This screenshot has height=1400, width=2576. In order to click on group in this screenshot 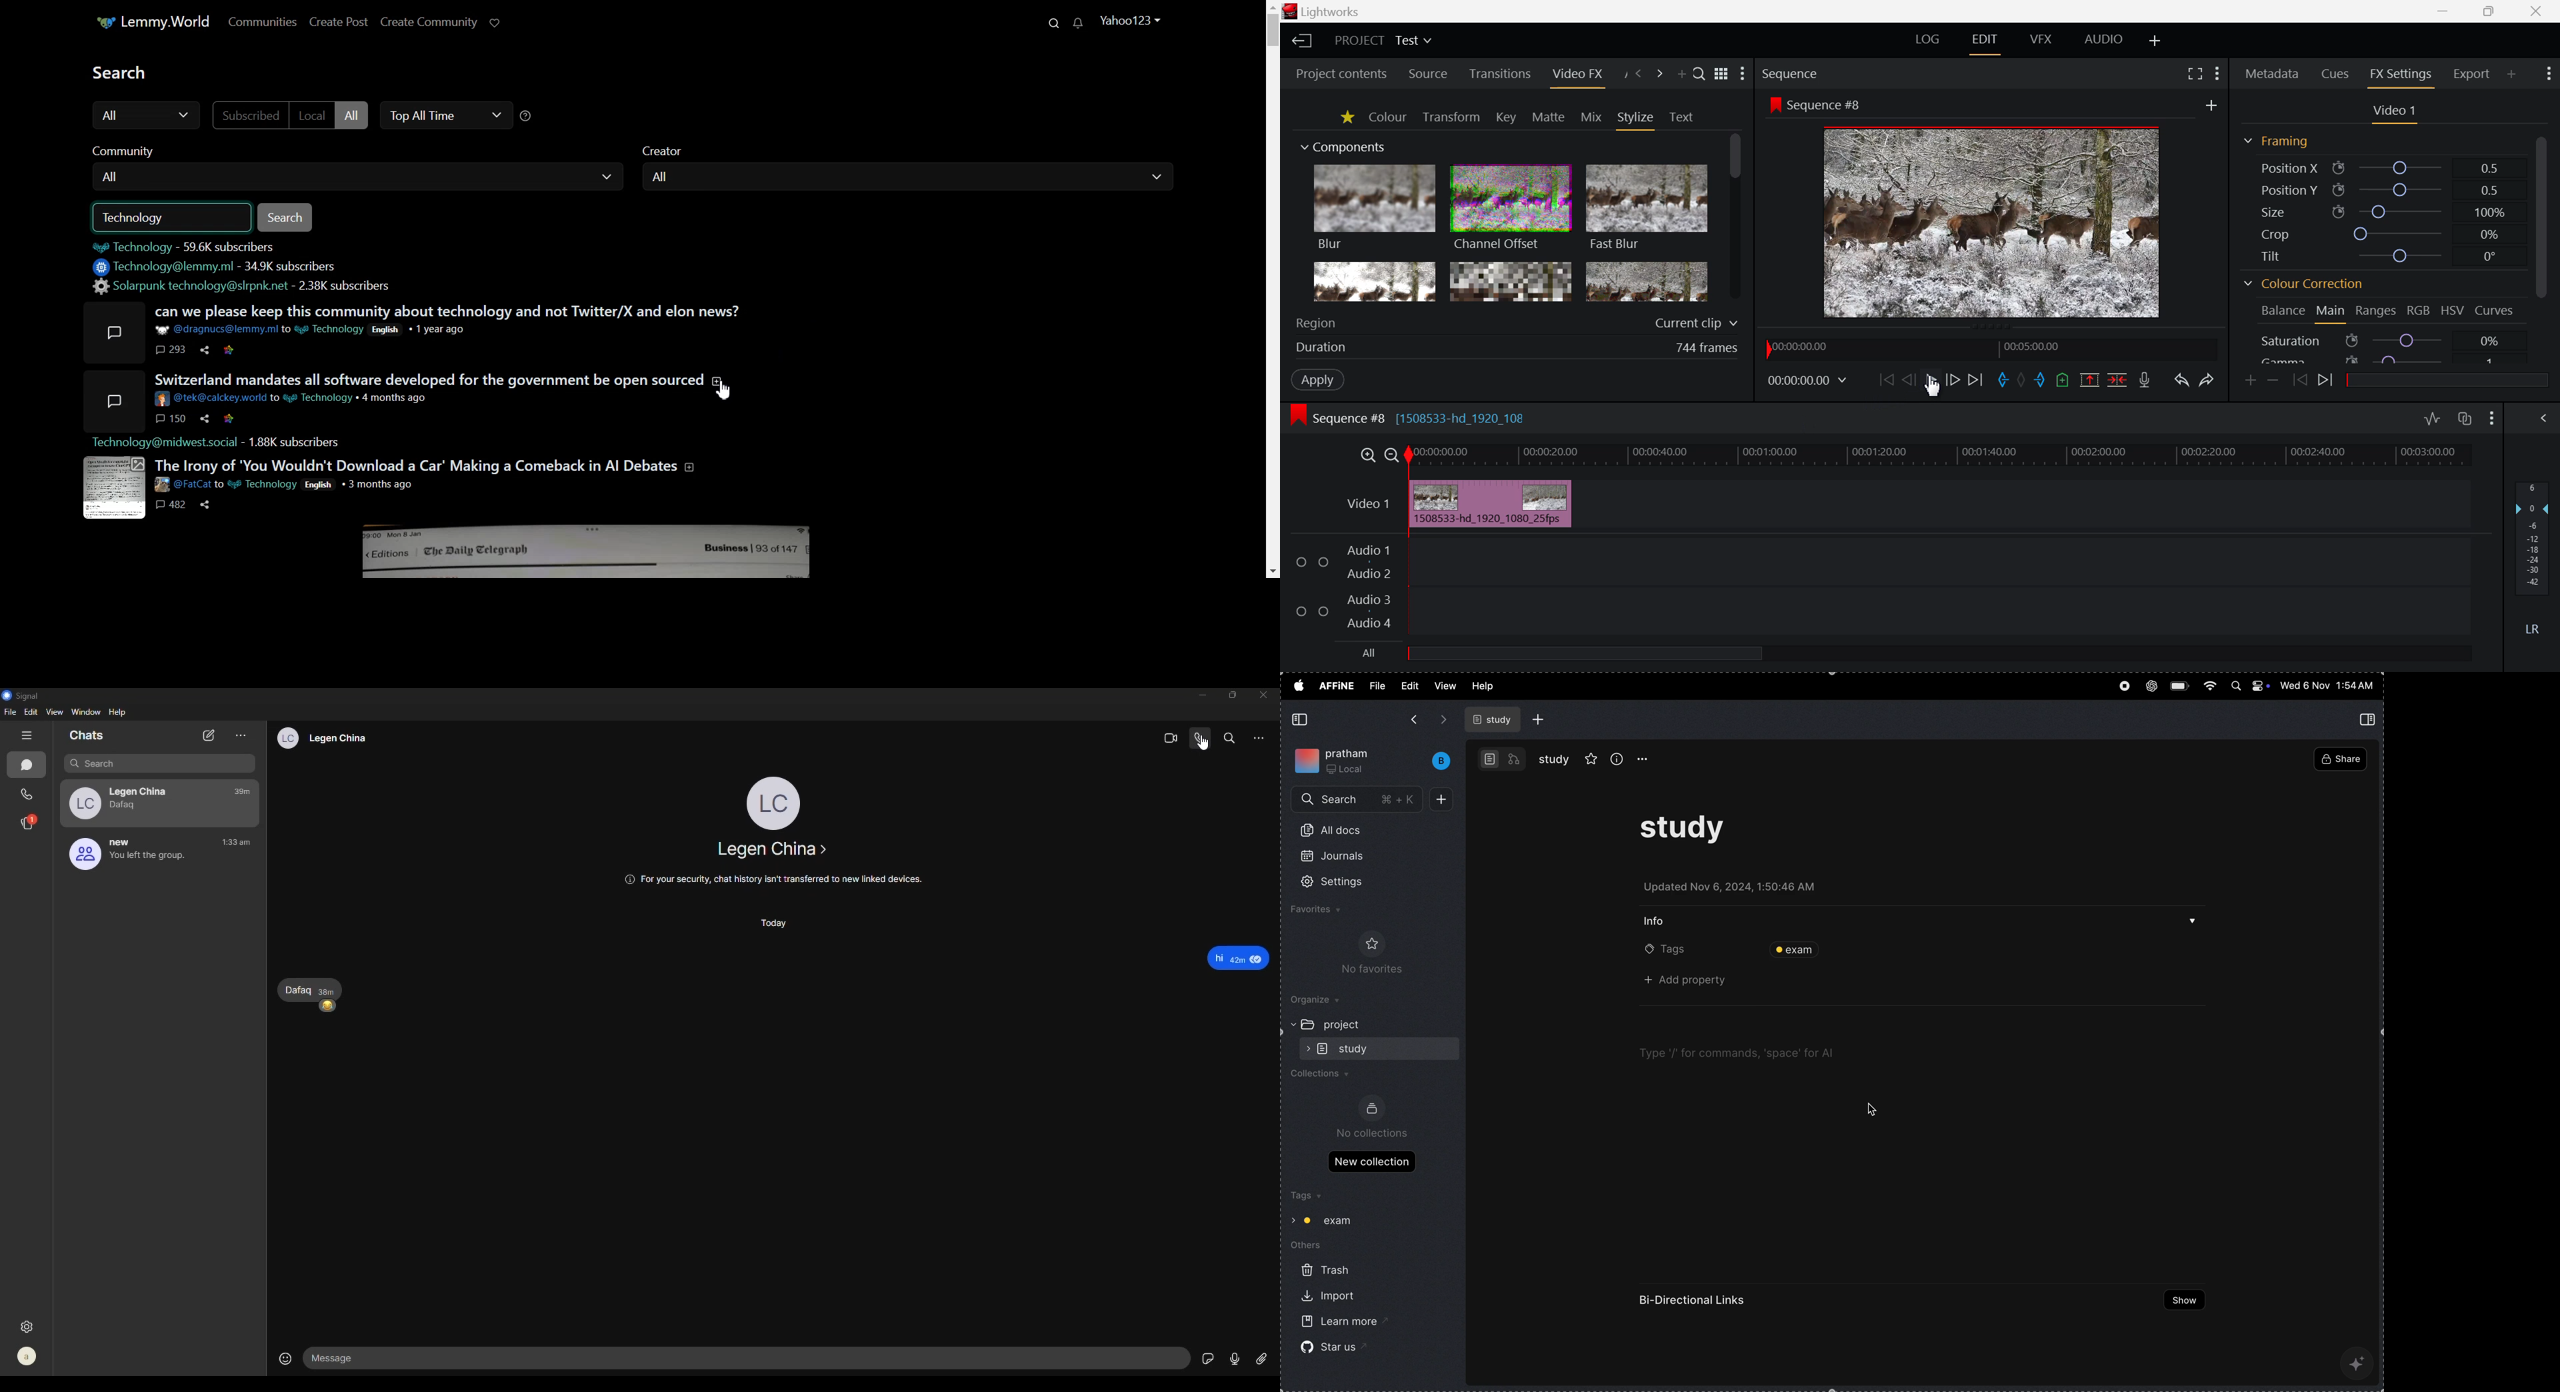, I will do `click(131, 853)`.